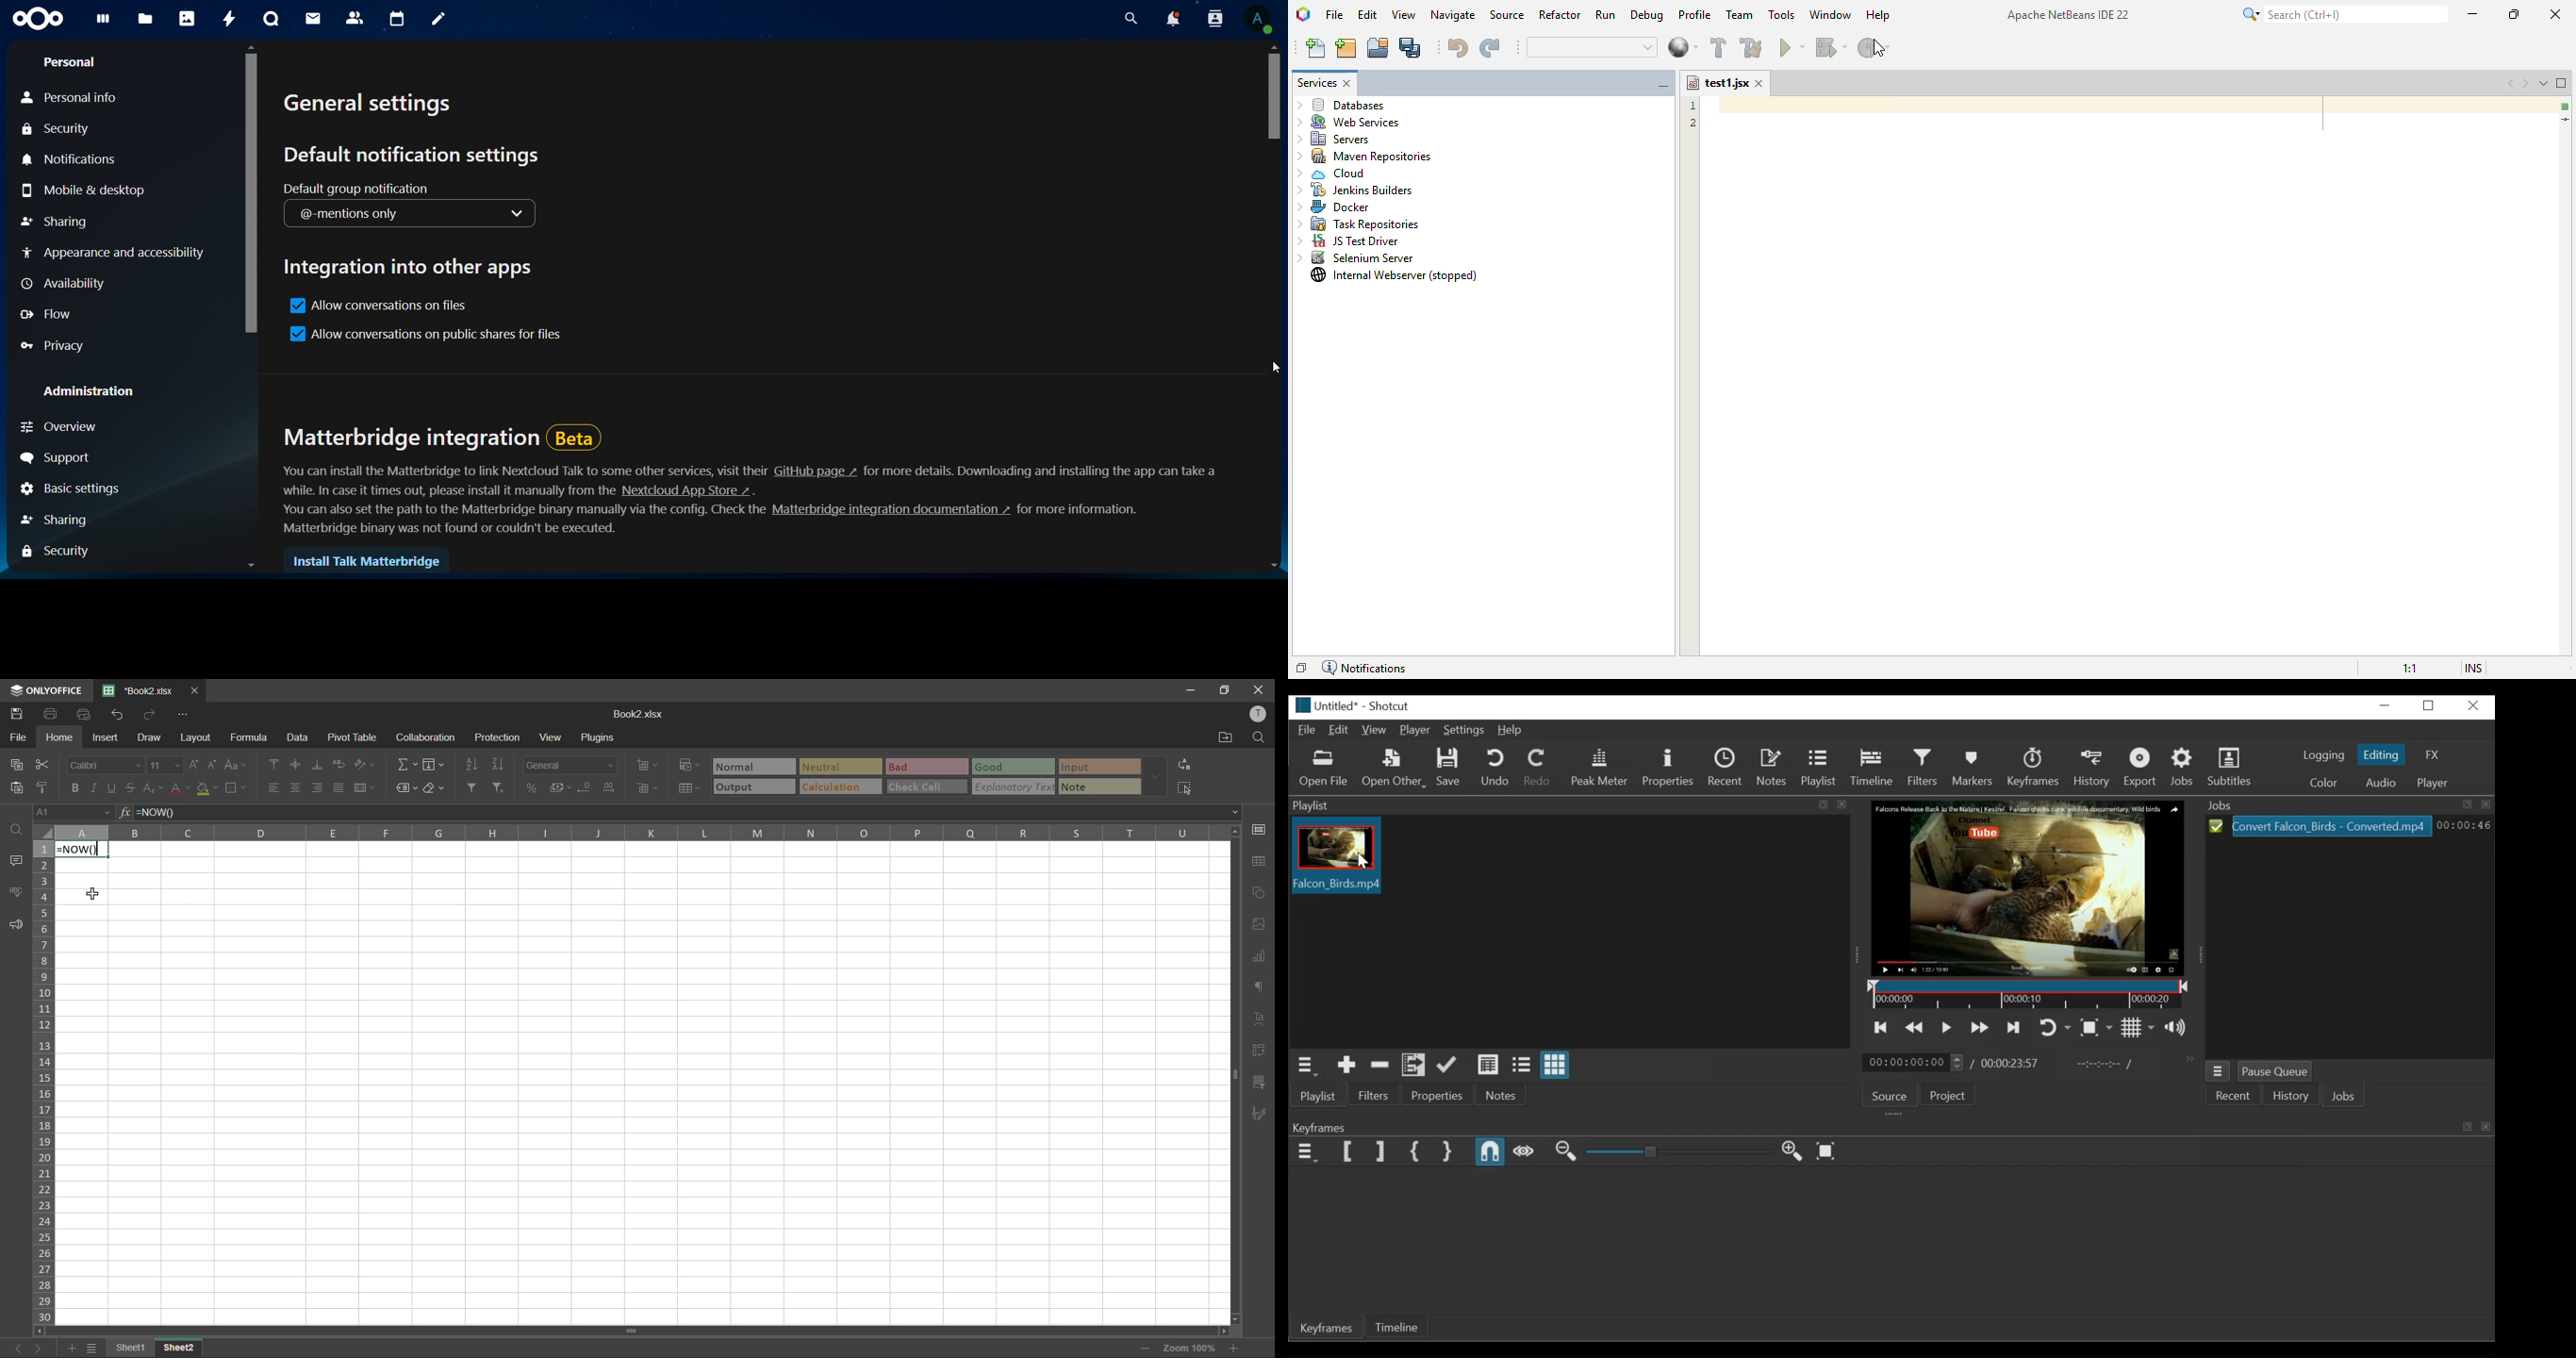  What do you see at coordinates (130, 1348) in the screenshot?
I see `sheet 1` at bounding box center [130, 1348].